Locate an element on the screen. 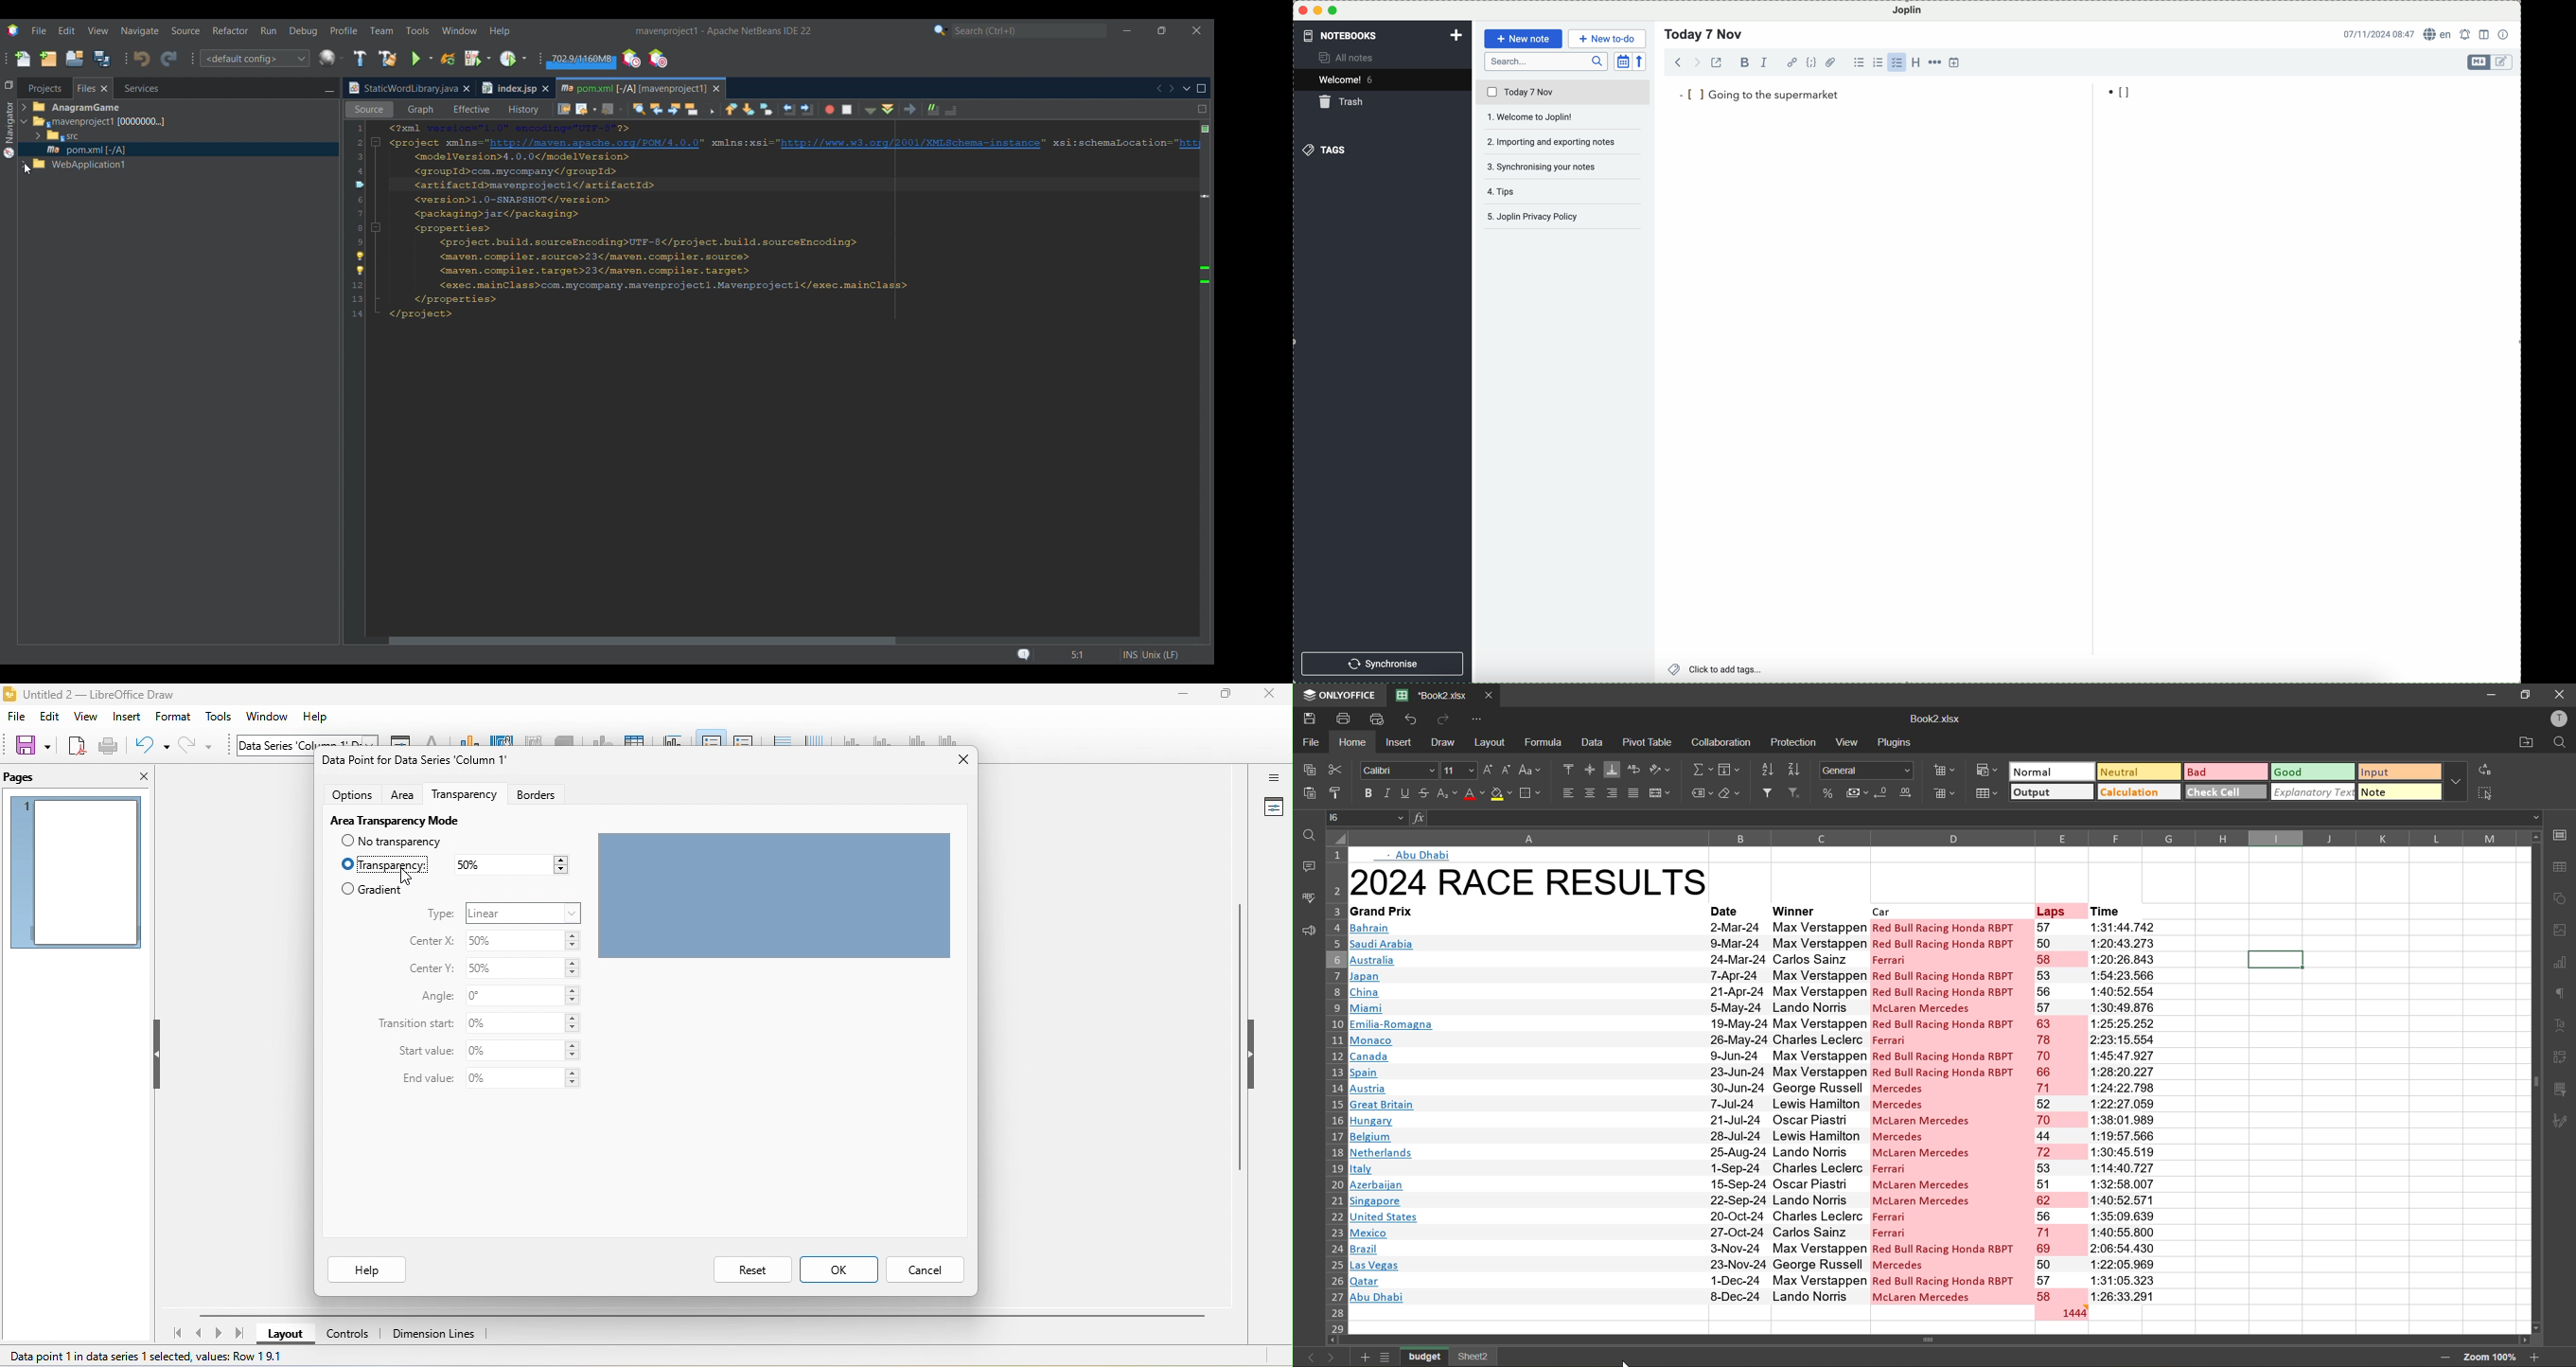  add sheet is located at coordinates (1366, 1356).